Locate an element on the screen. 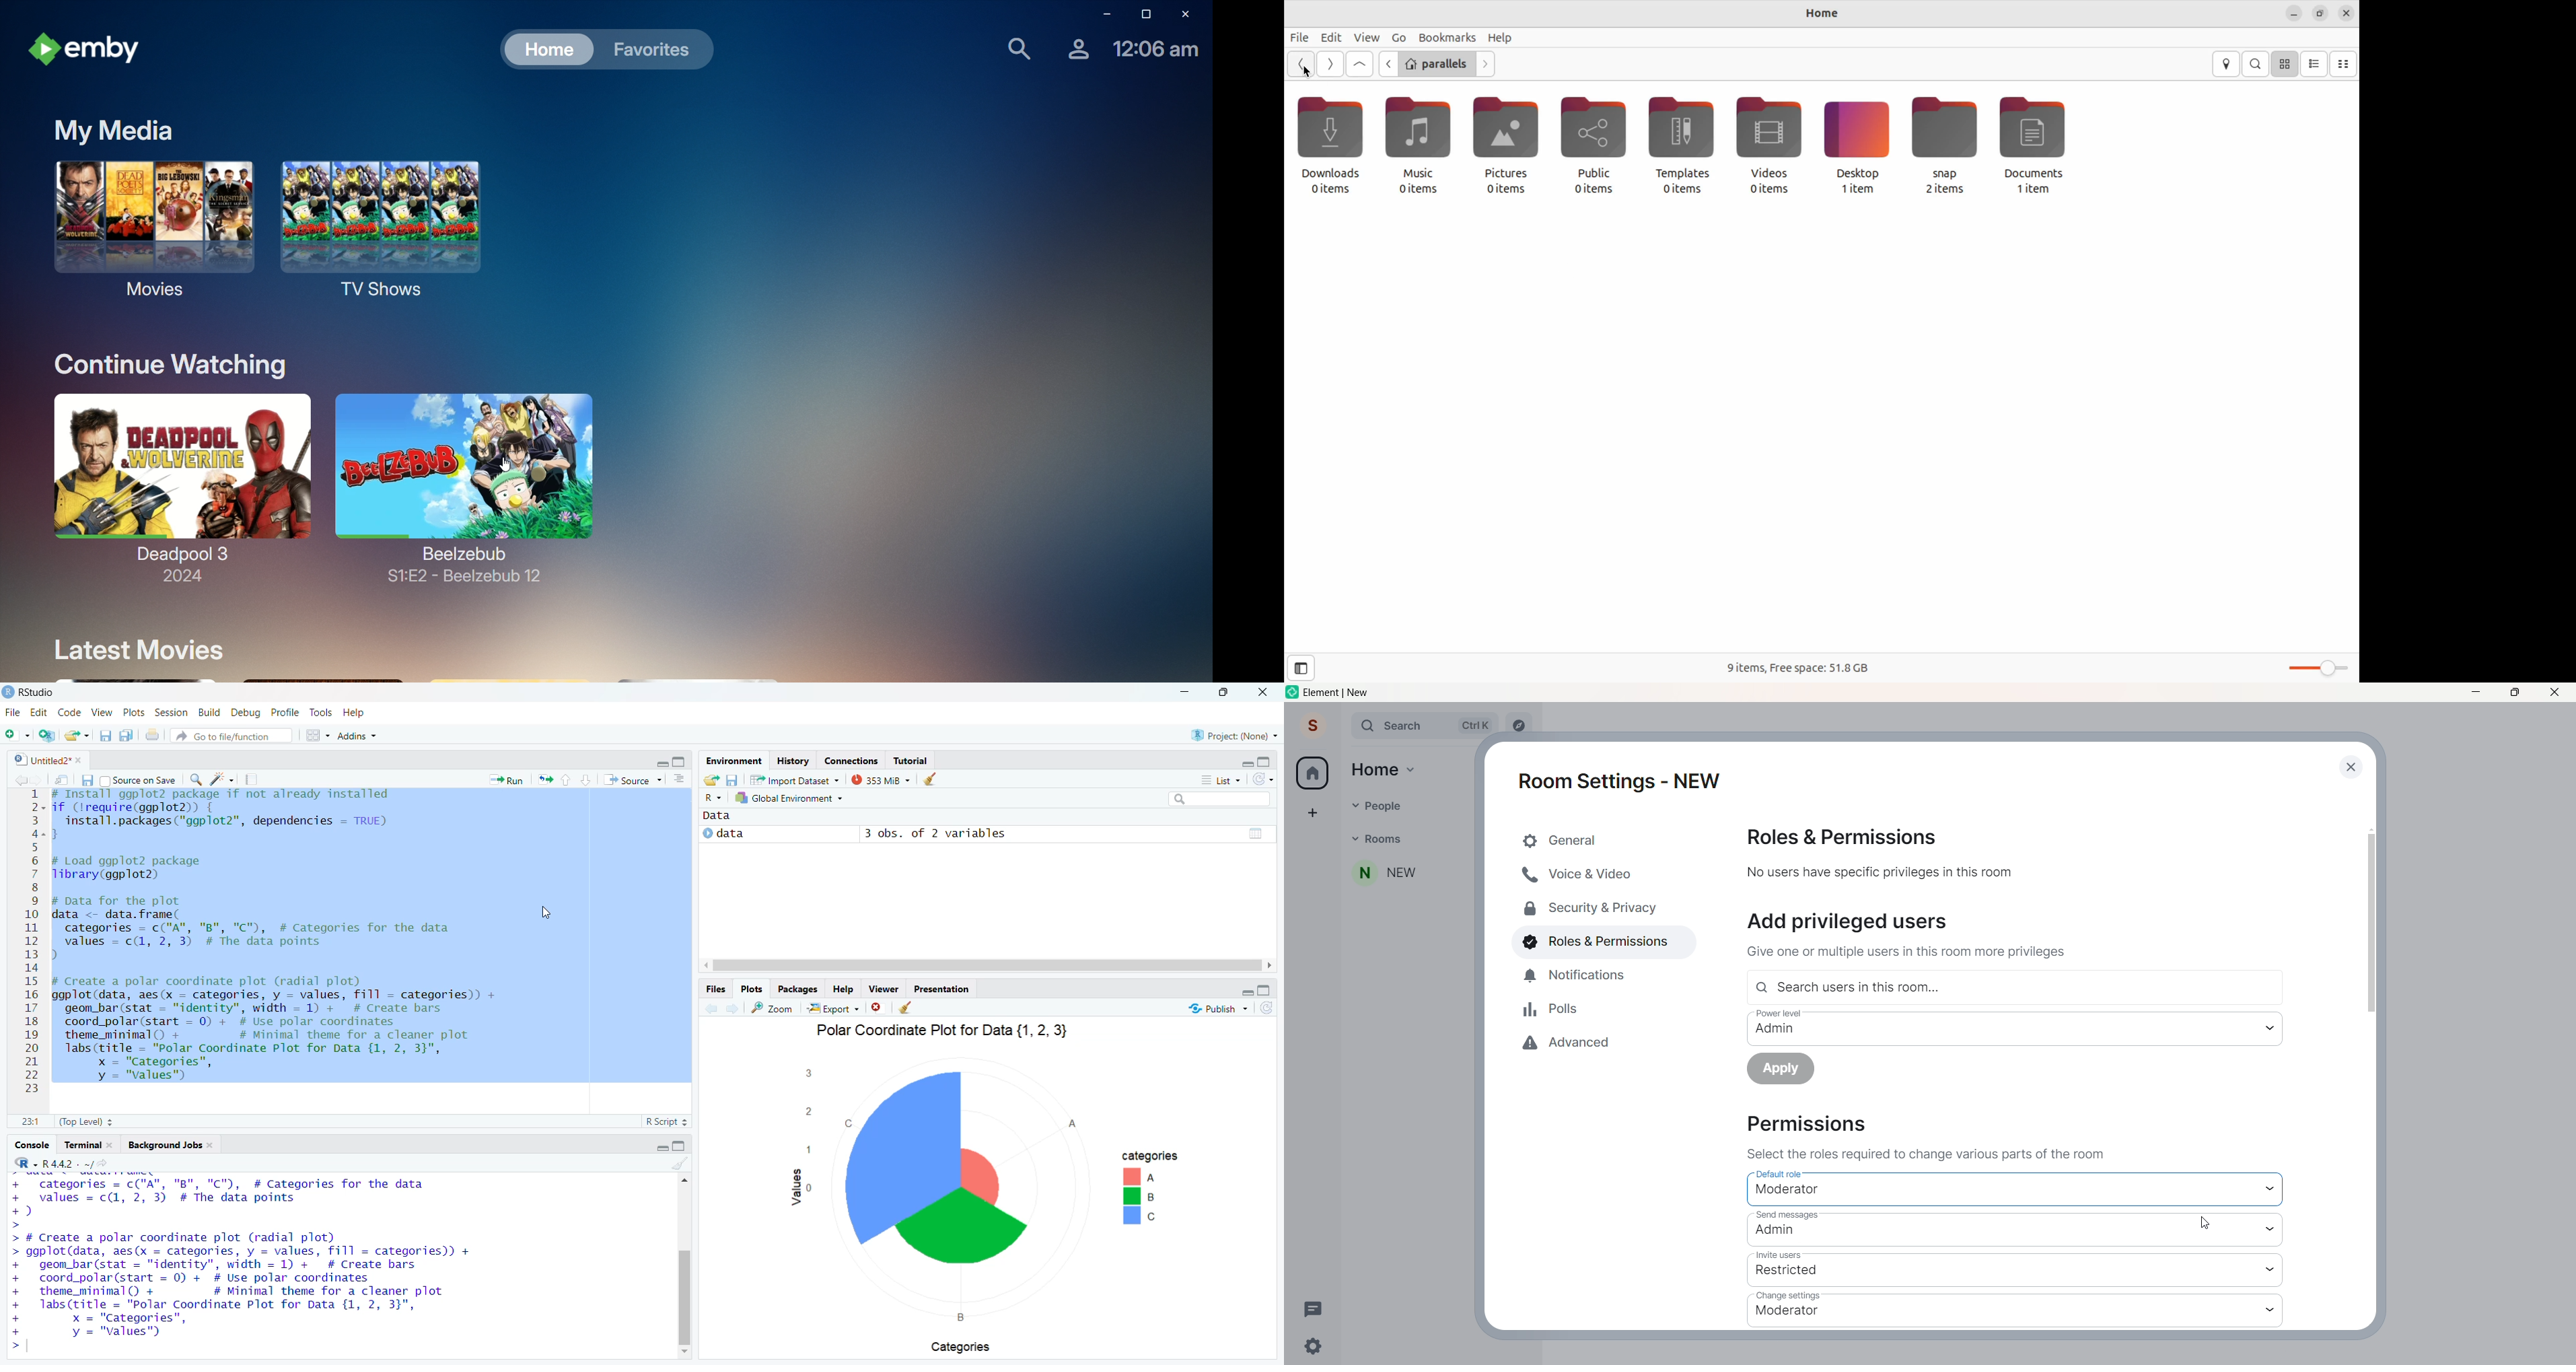  Files is located at coordinates (714, 989).